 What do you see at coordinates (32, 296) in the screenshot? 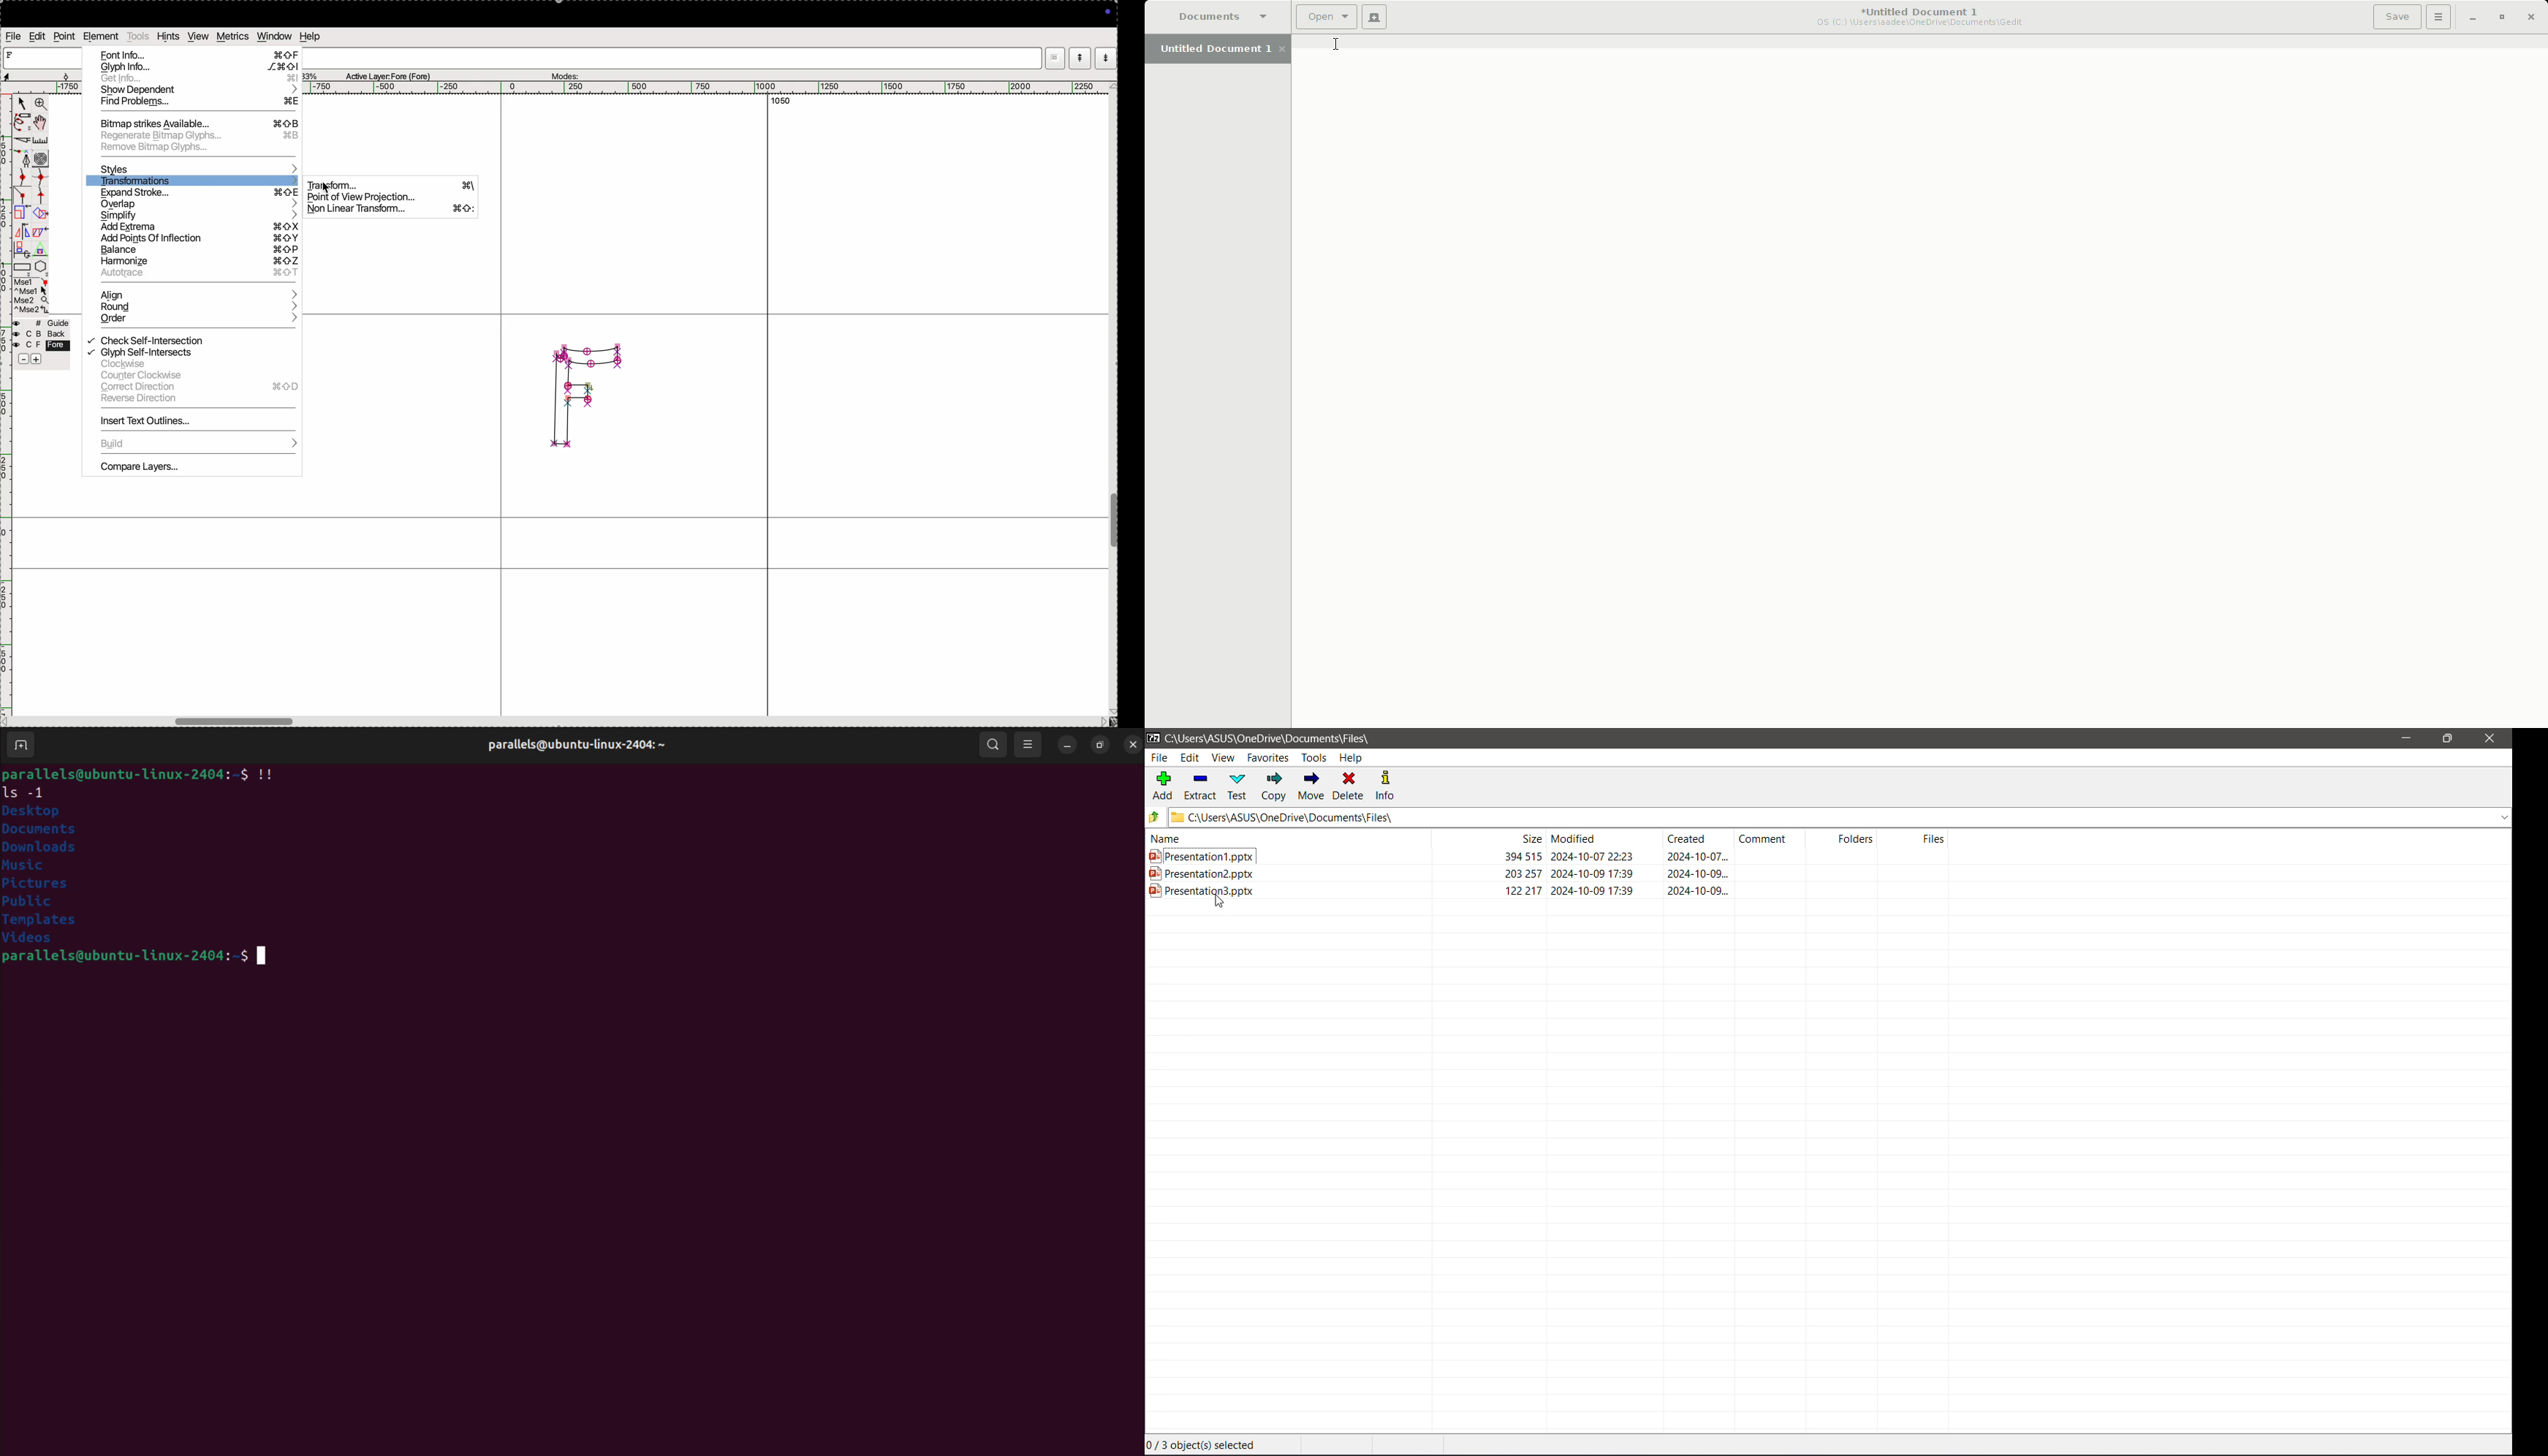
I see `mse ` at bounding box center [32, 296].